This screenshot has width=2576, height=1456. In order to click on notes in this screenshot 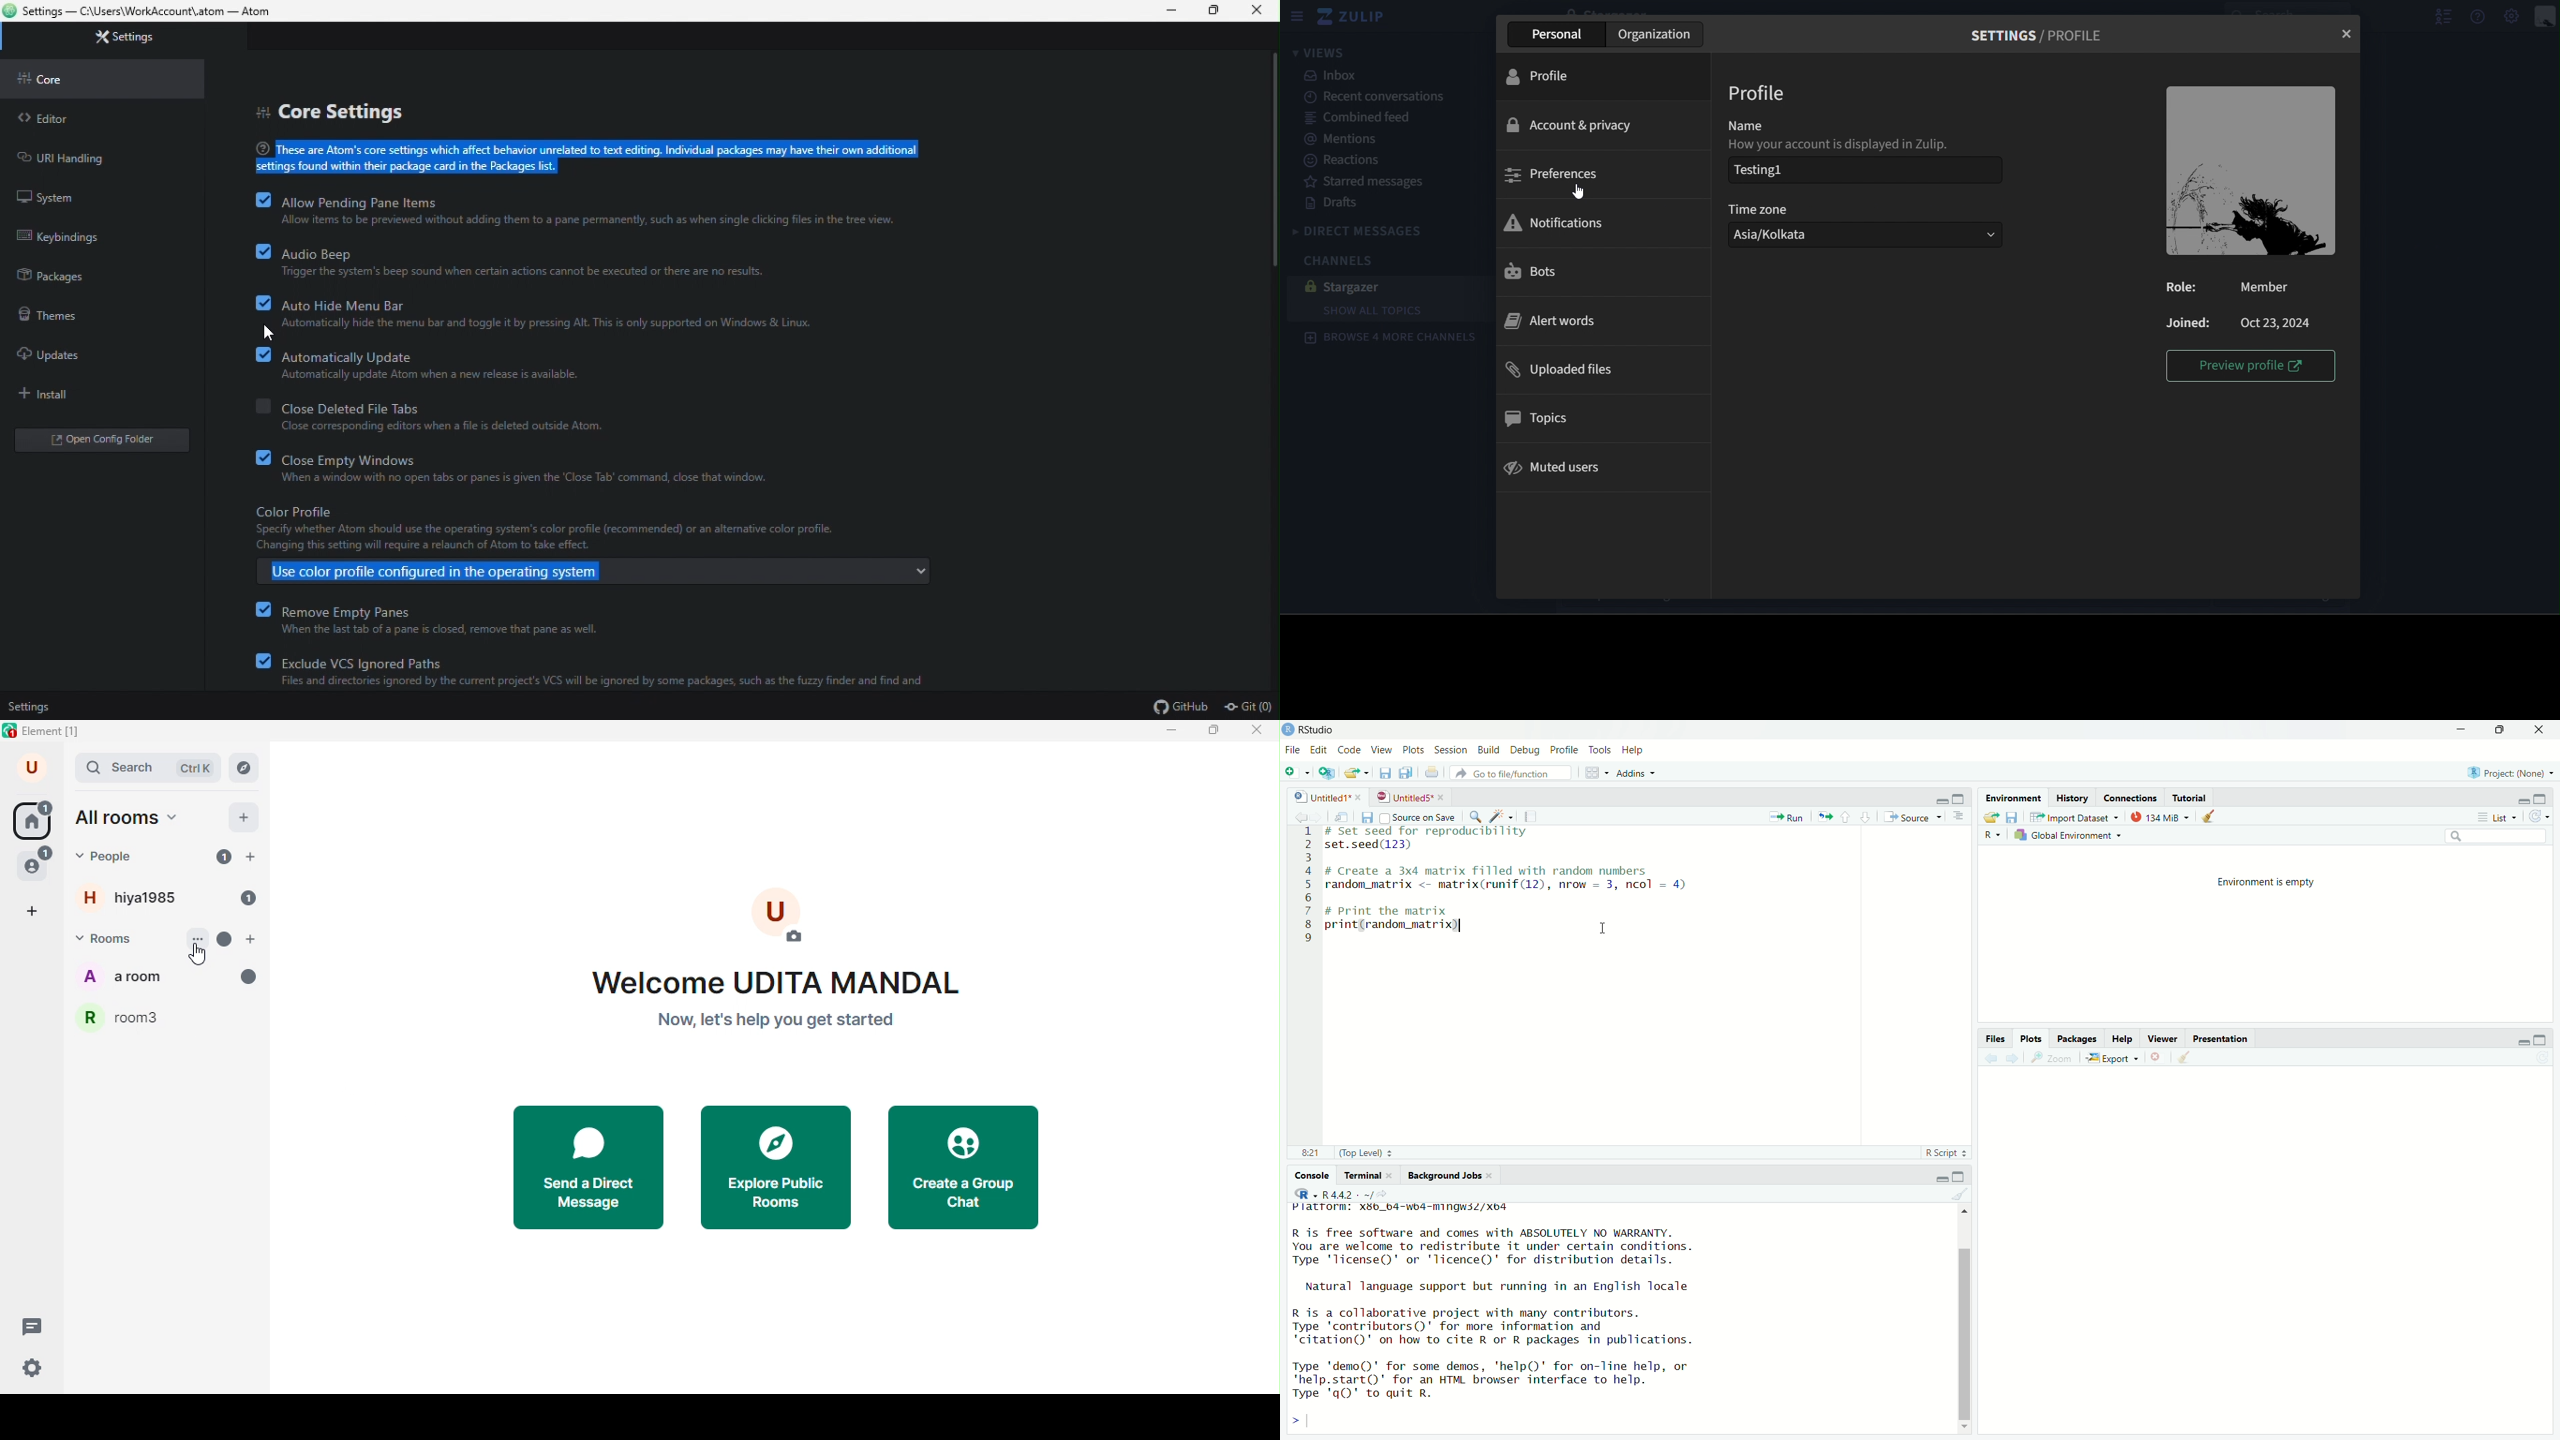, I will do `click(1531, 813)`.